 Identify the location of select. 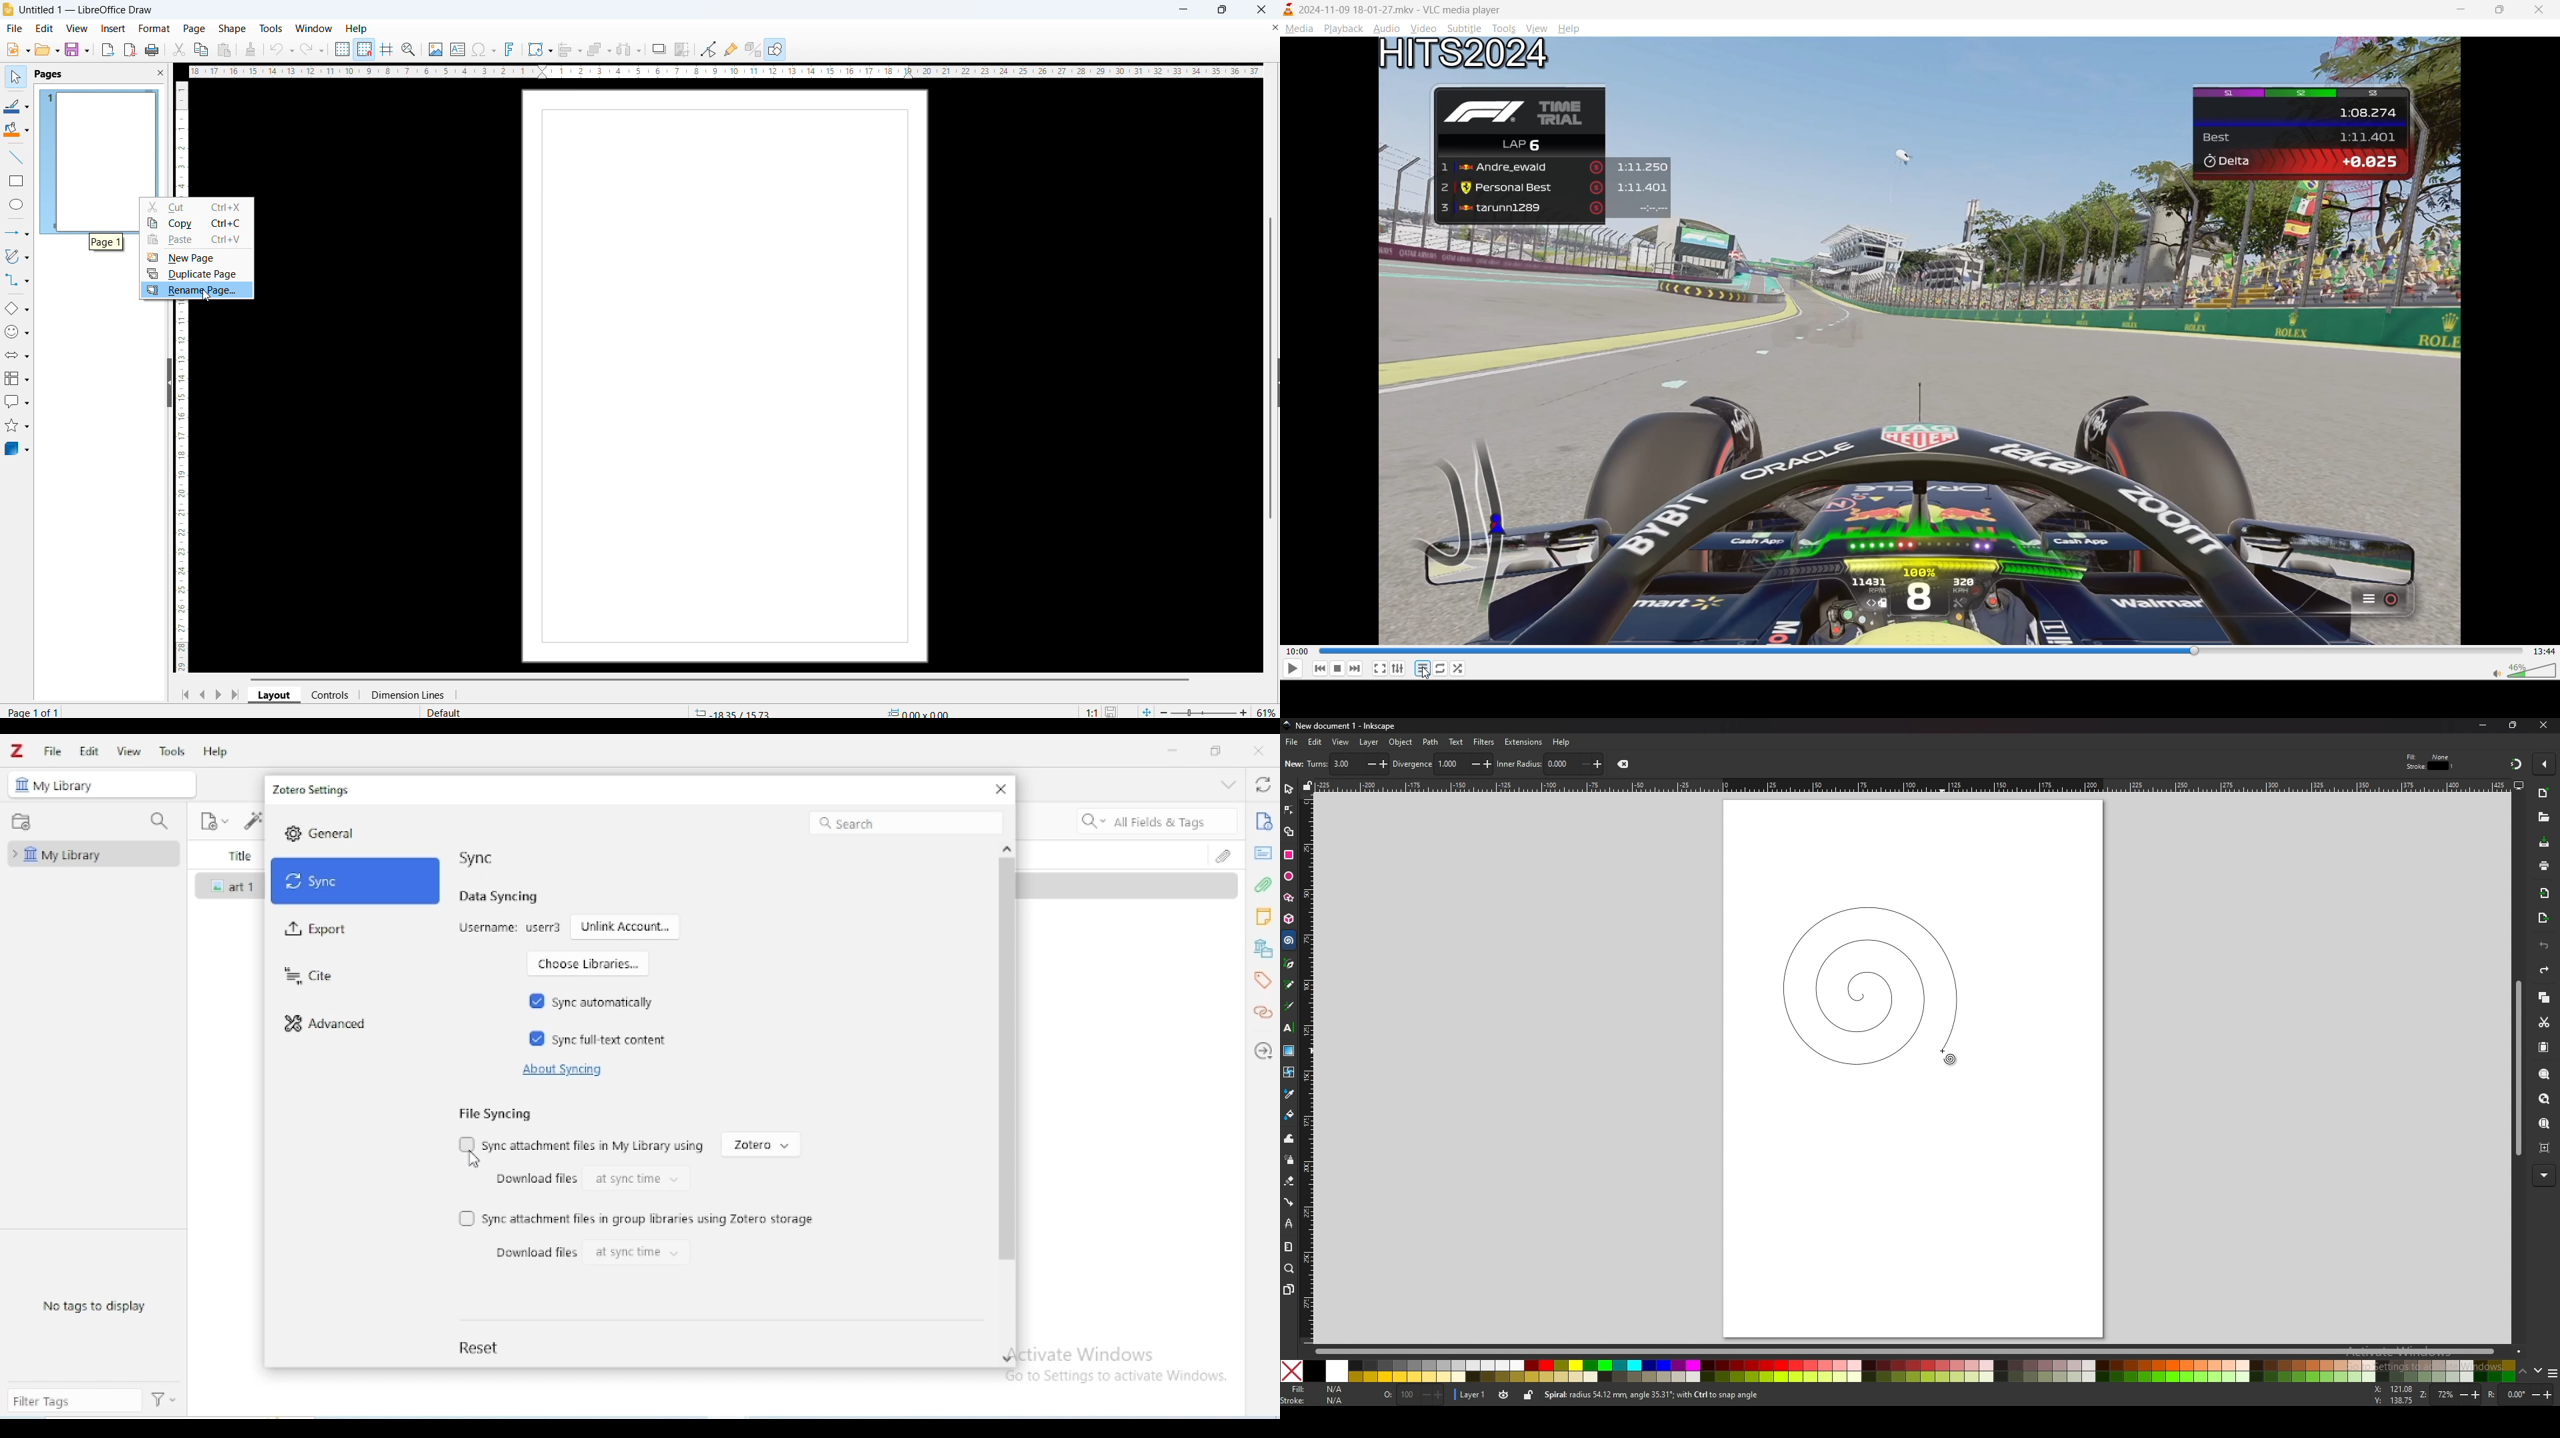
(15, 77).